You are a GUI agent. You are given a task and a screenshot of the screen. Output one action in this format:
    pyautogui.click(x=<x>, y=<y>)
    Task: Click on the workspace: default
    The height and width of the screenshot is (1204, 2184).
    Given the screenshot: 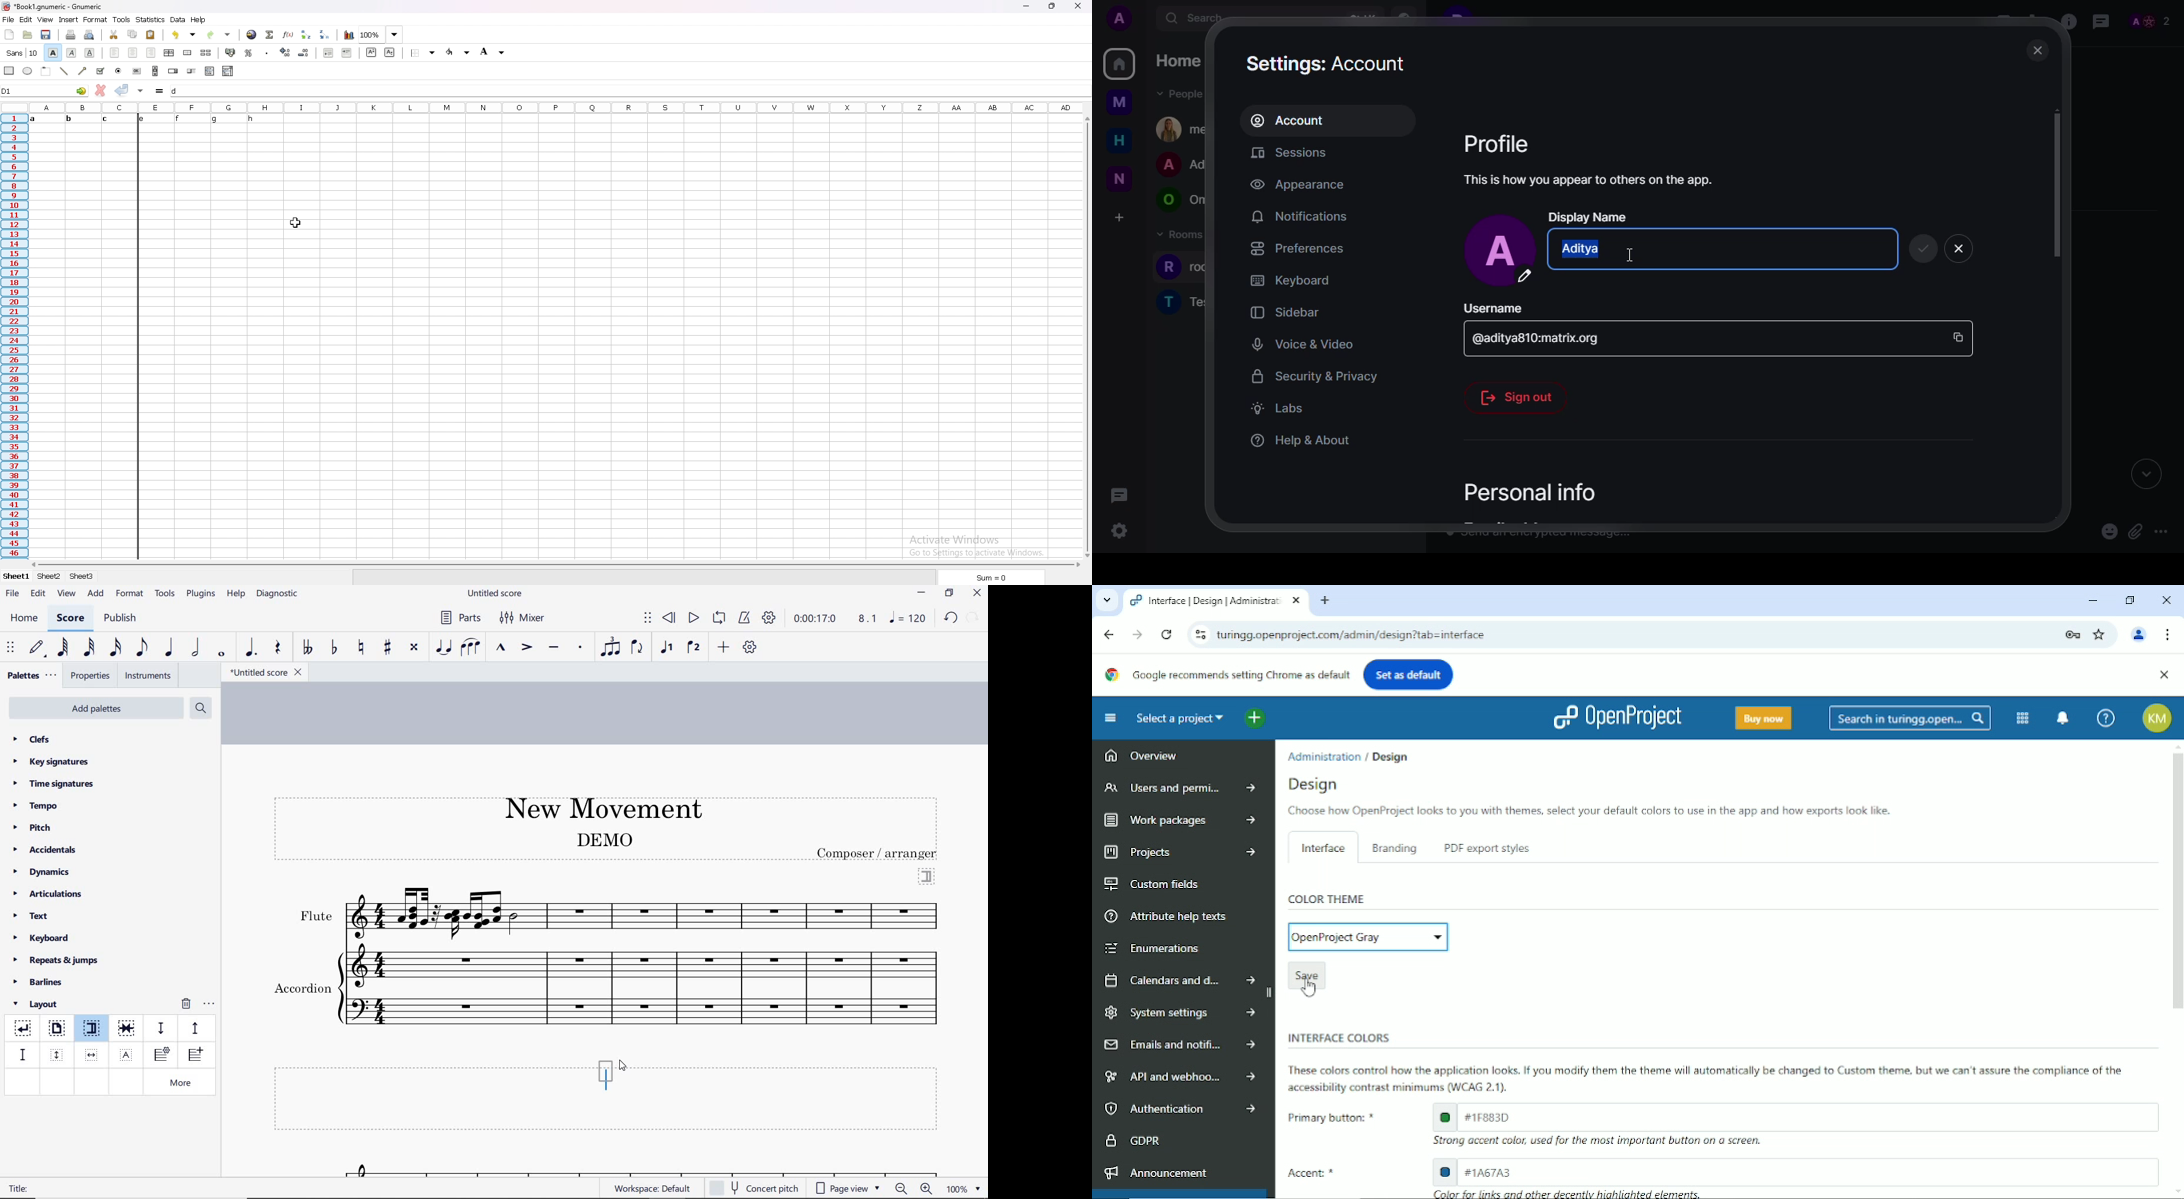 What is the action you would take?
    pyautogui.click(x=650, y=1188)
    